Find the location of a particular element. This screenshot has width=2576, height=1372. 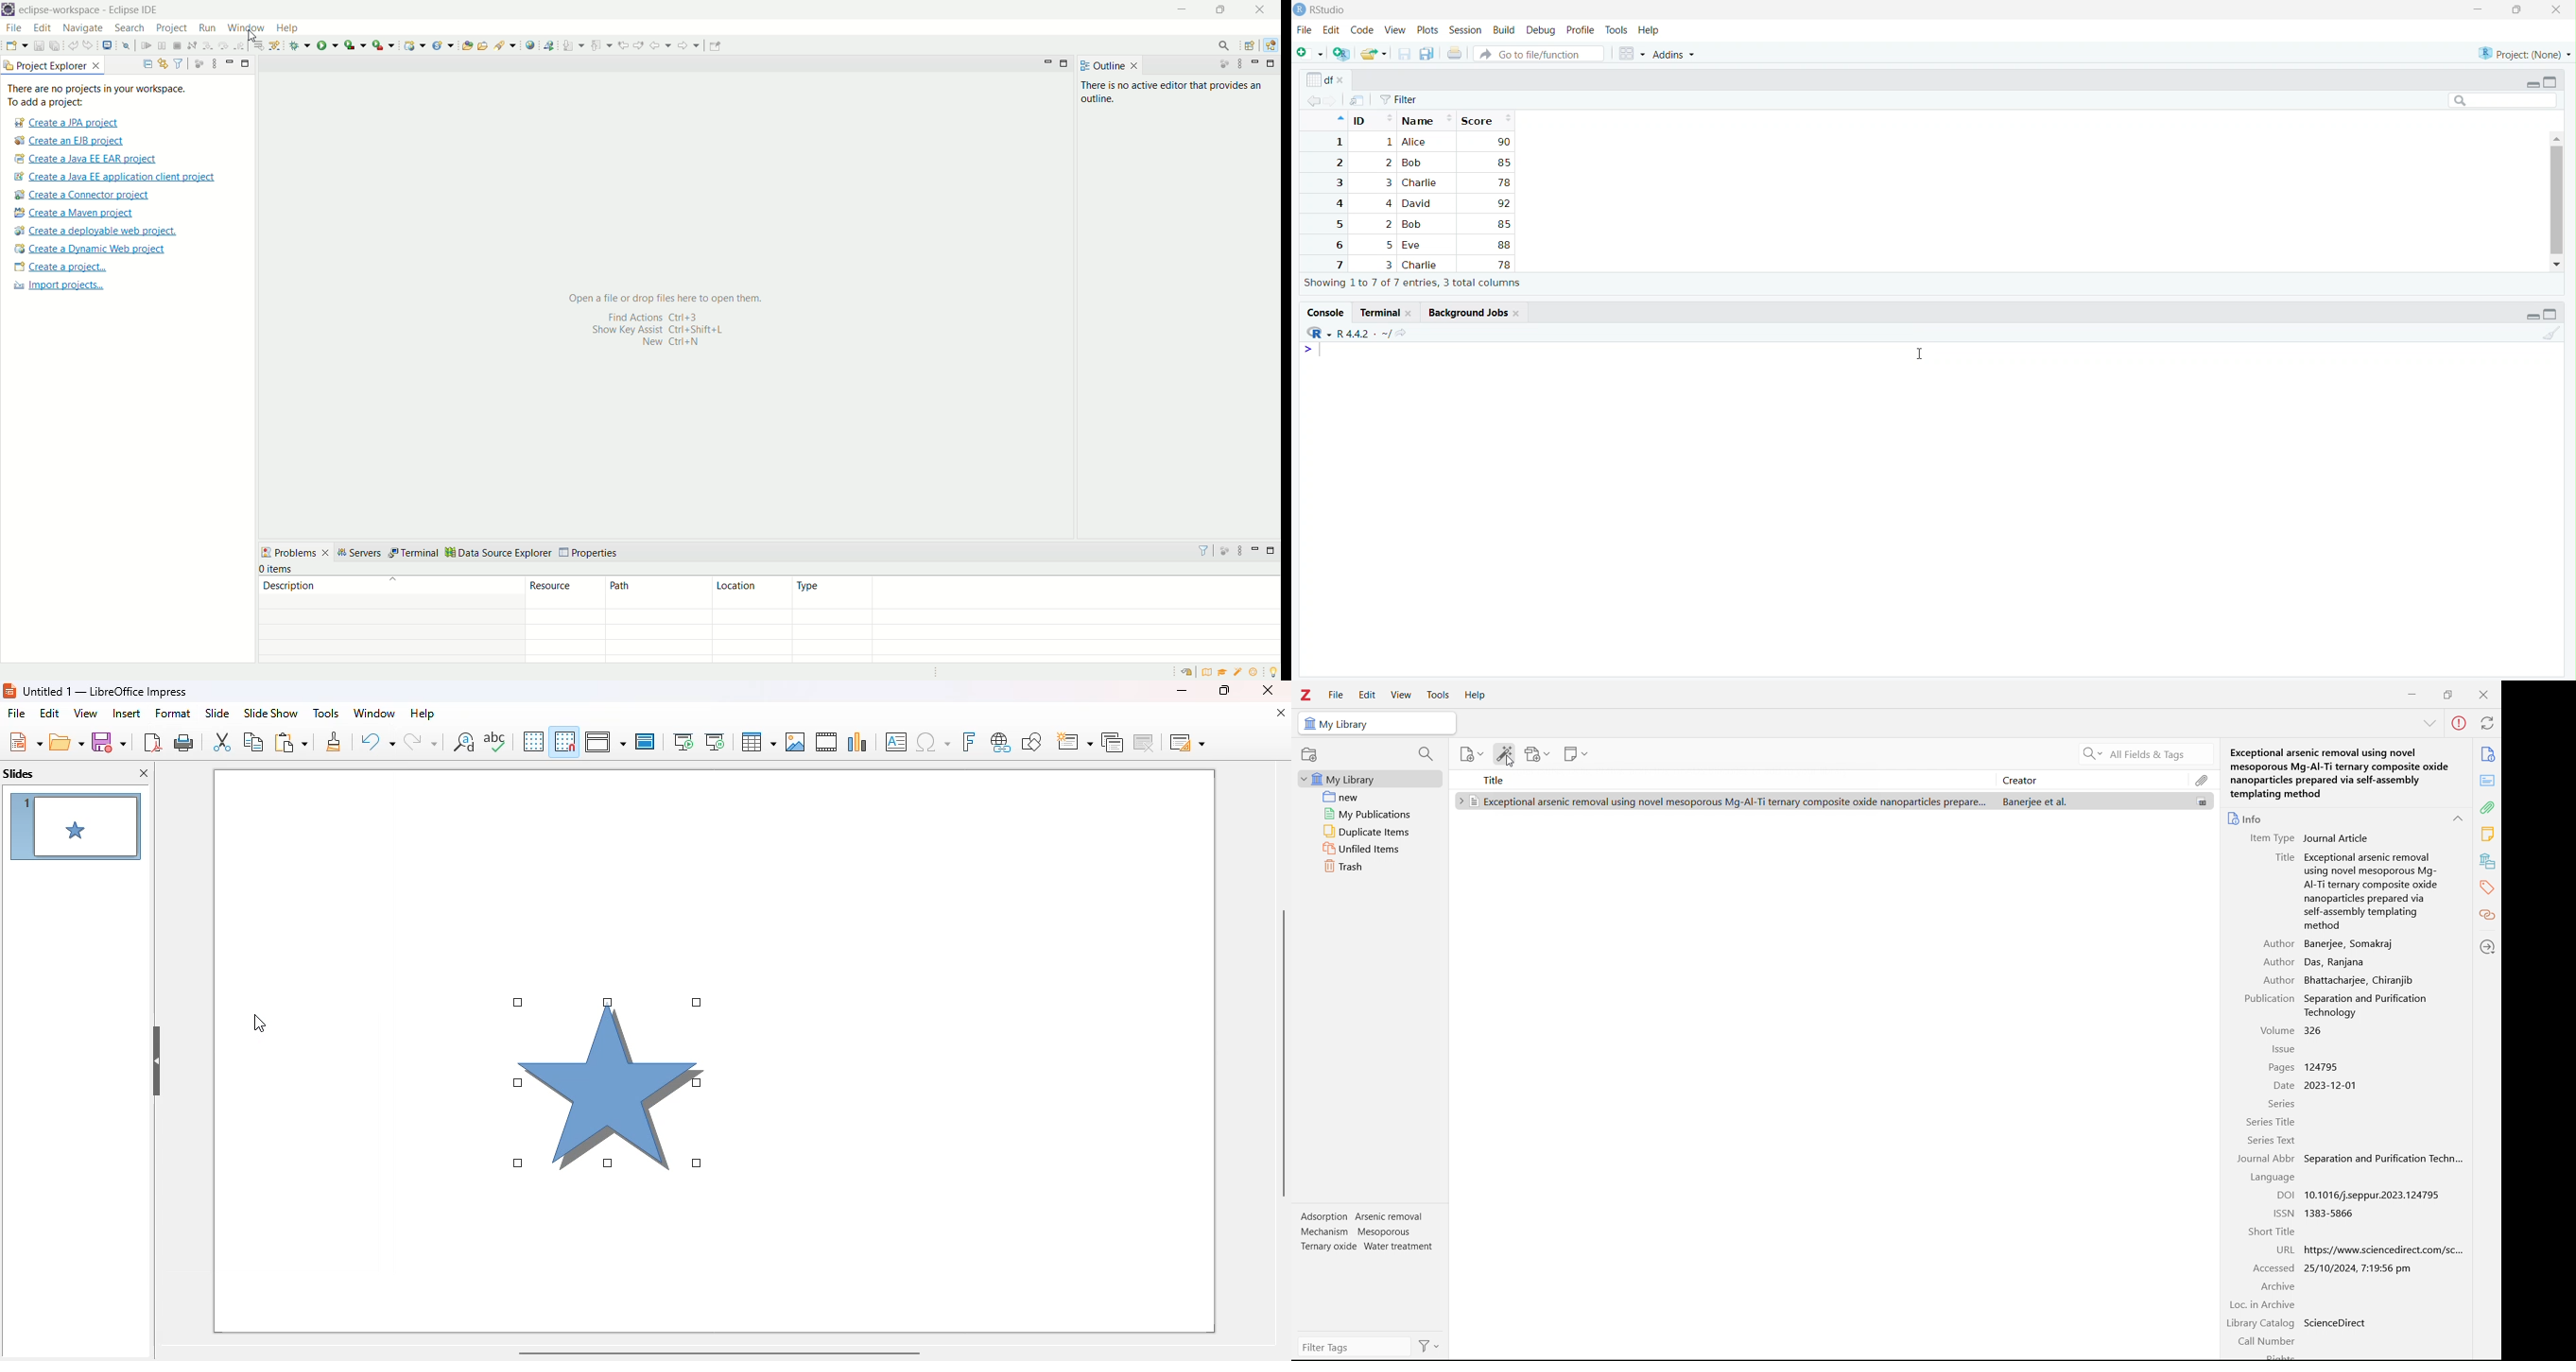

Addins is located at coordinates (1674, 55).